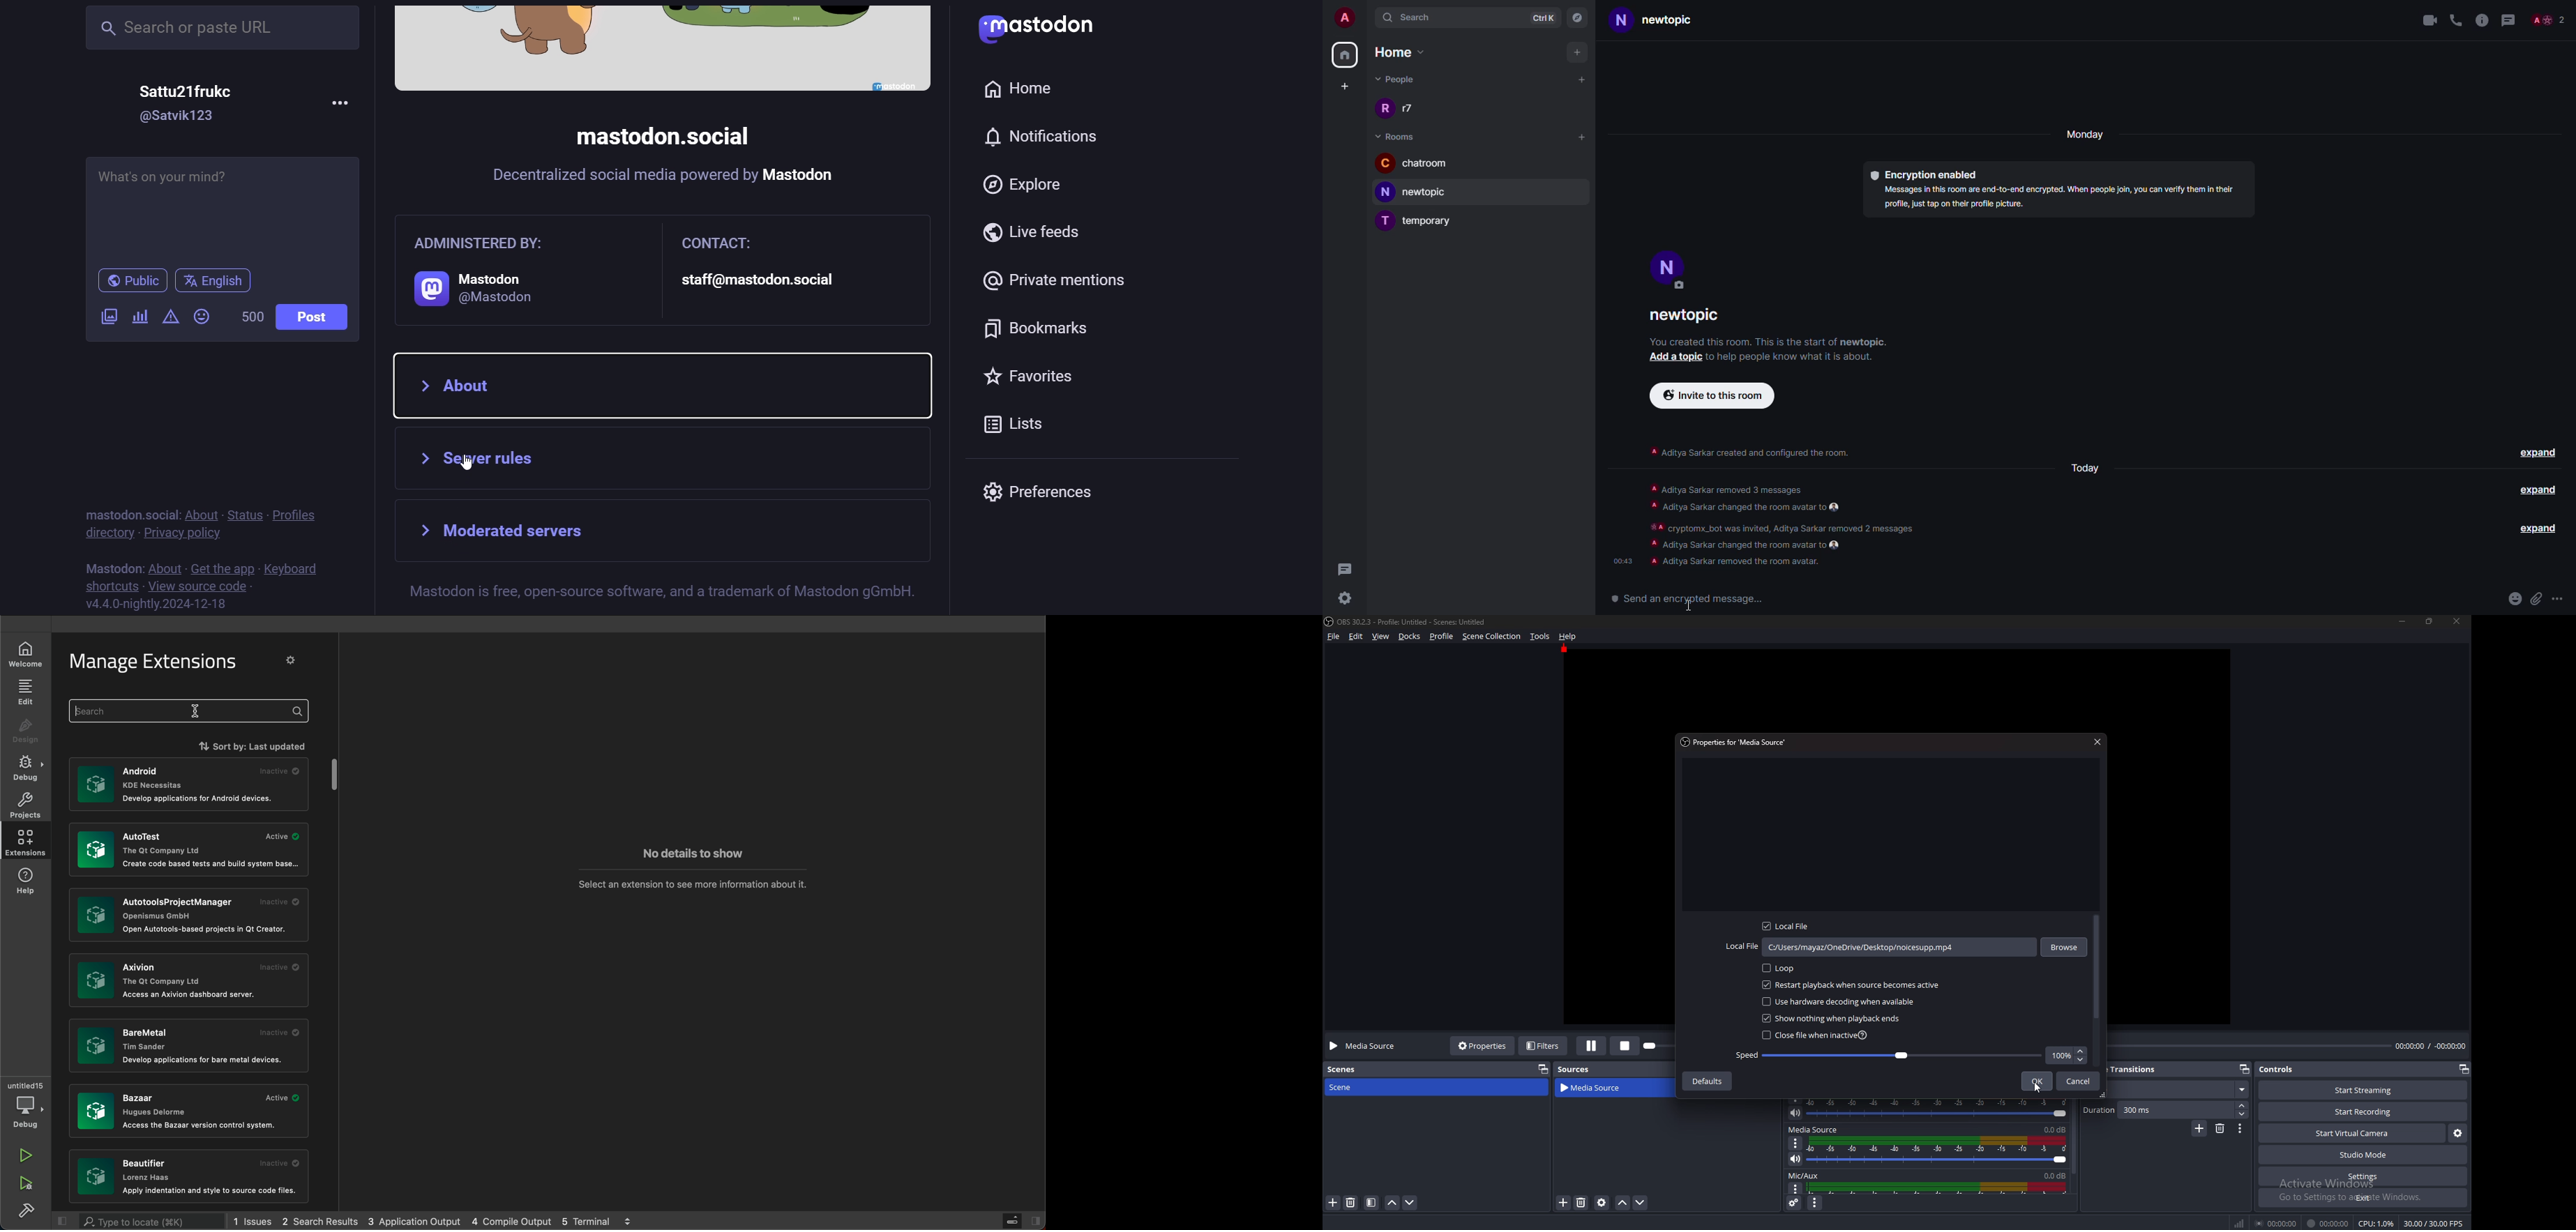 The width and height of the screenshot is (2576, 1232). Describe the element at coordinates (1795, 1113) in the screenshot. I see `mute` at that location.